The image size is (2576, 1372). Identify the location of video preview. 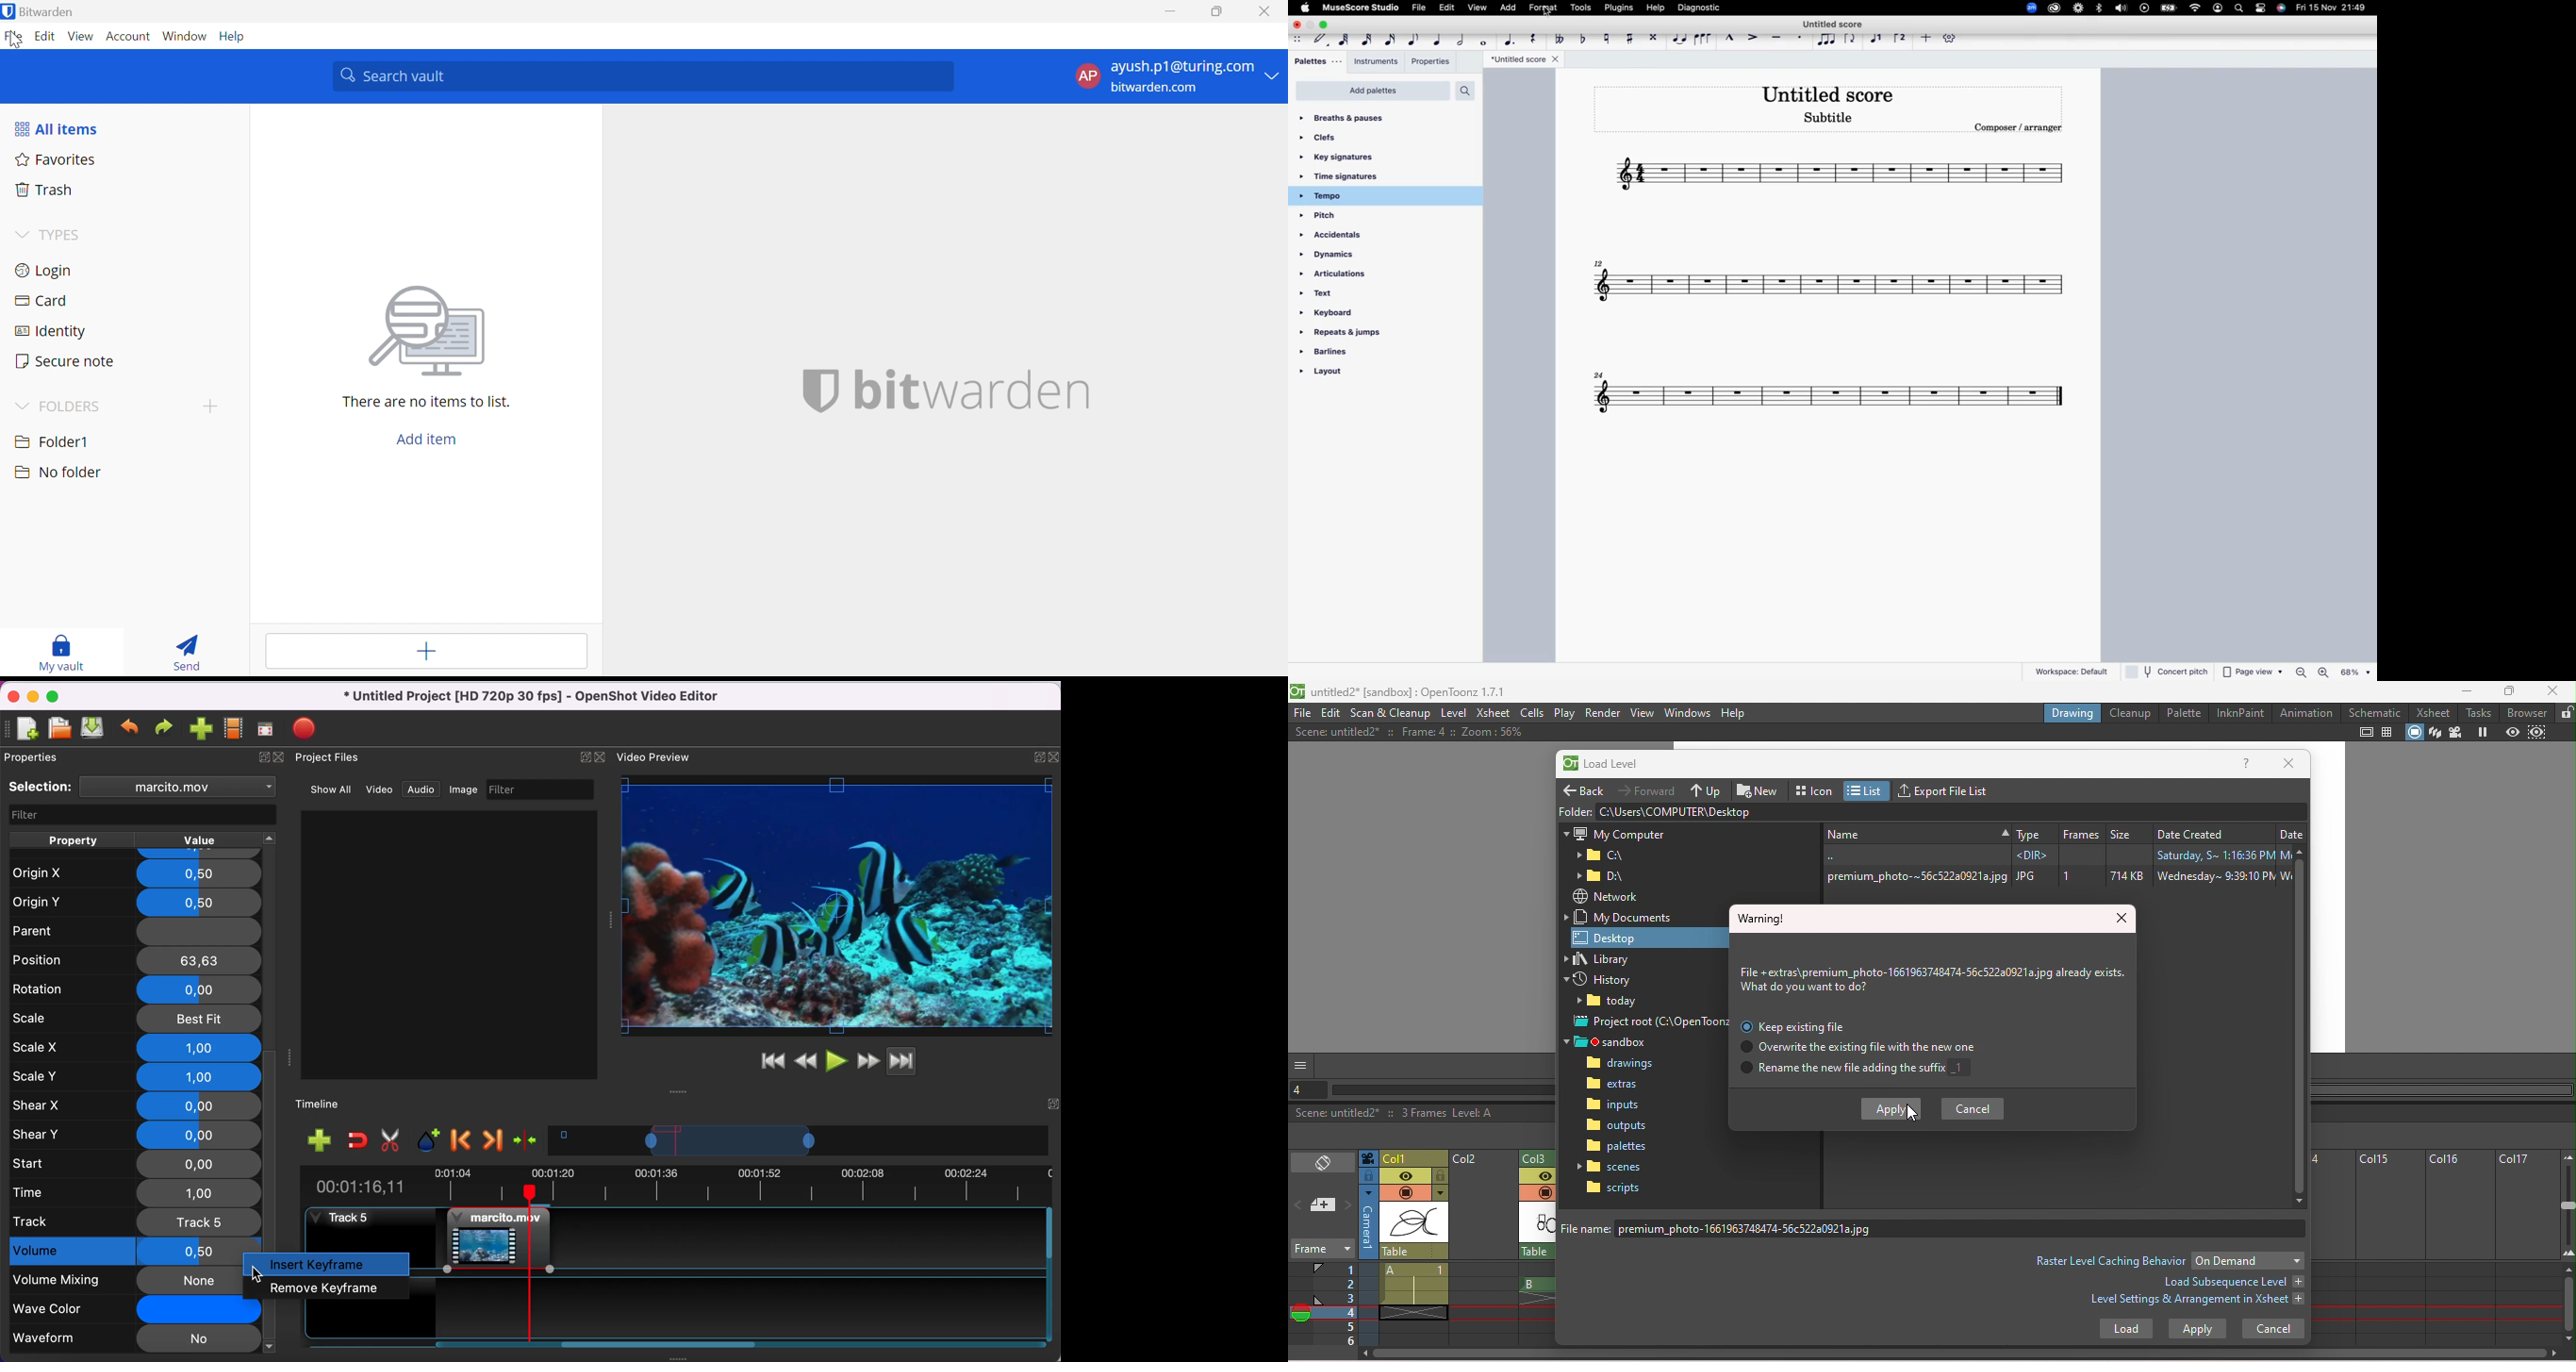
(658, 758).